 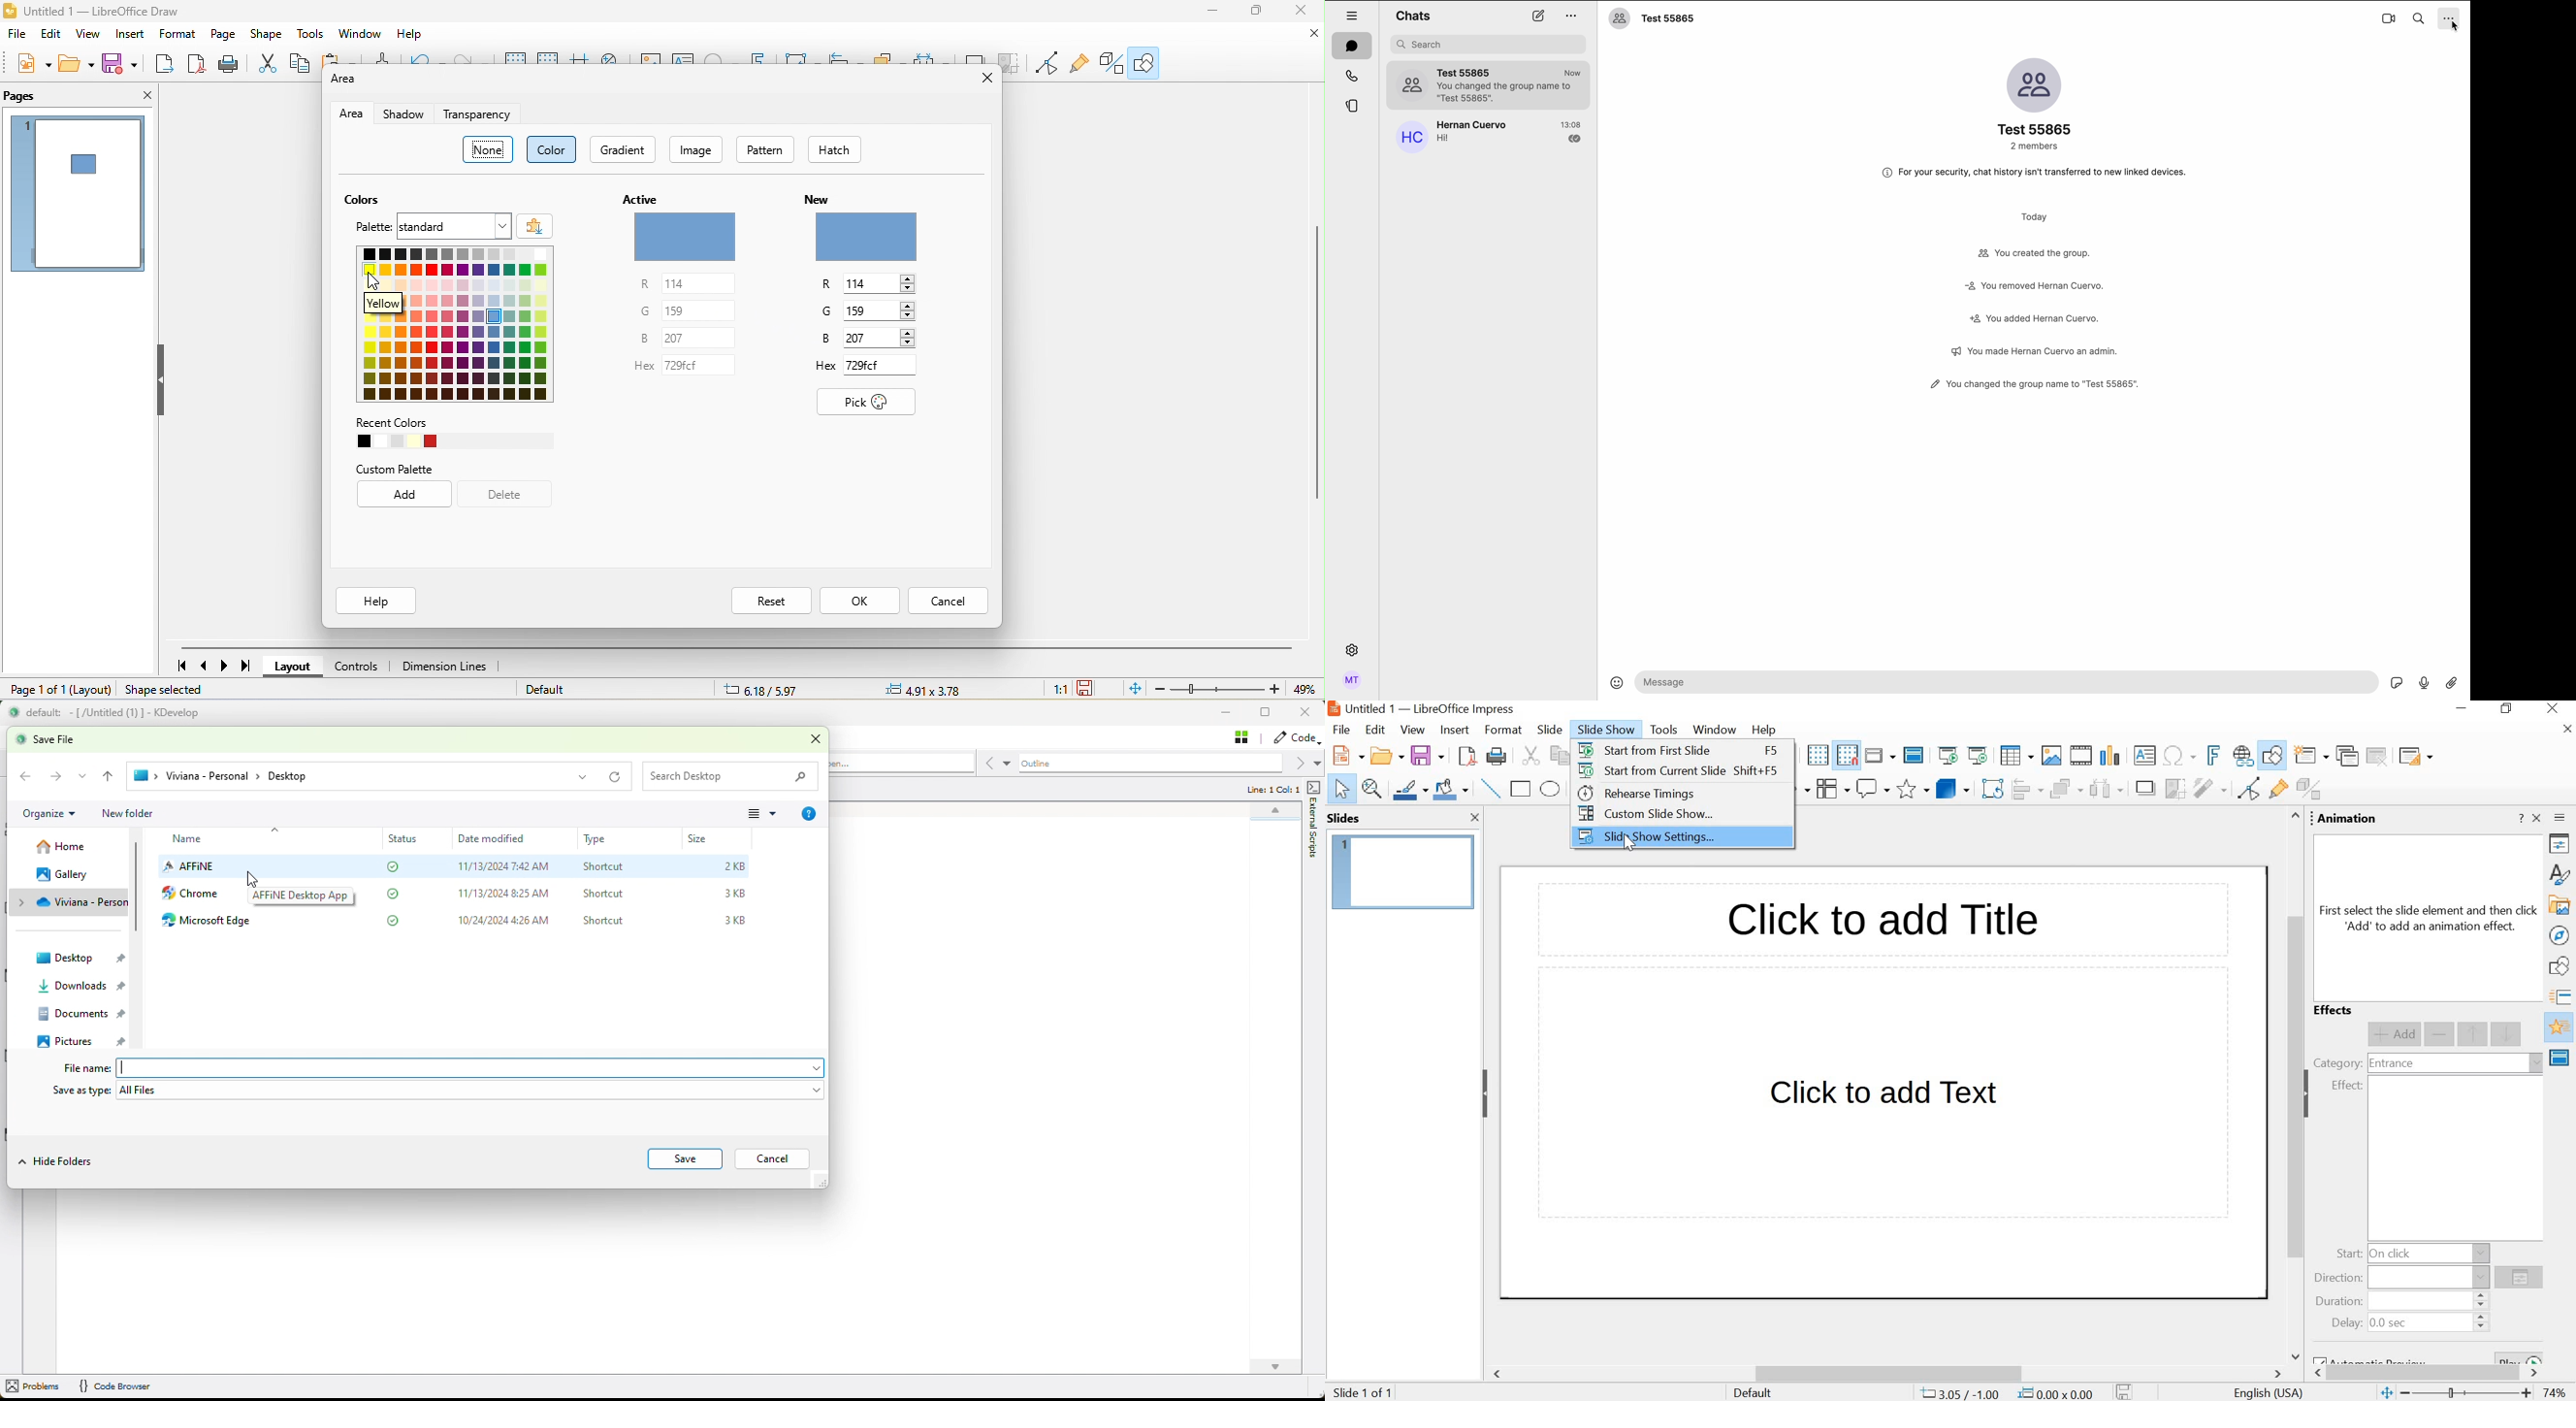 What do you see at coordinates (925, 690) in the screenshot?
I see `4.91/3.78` at bounding box center [925, 690].